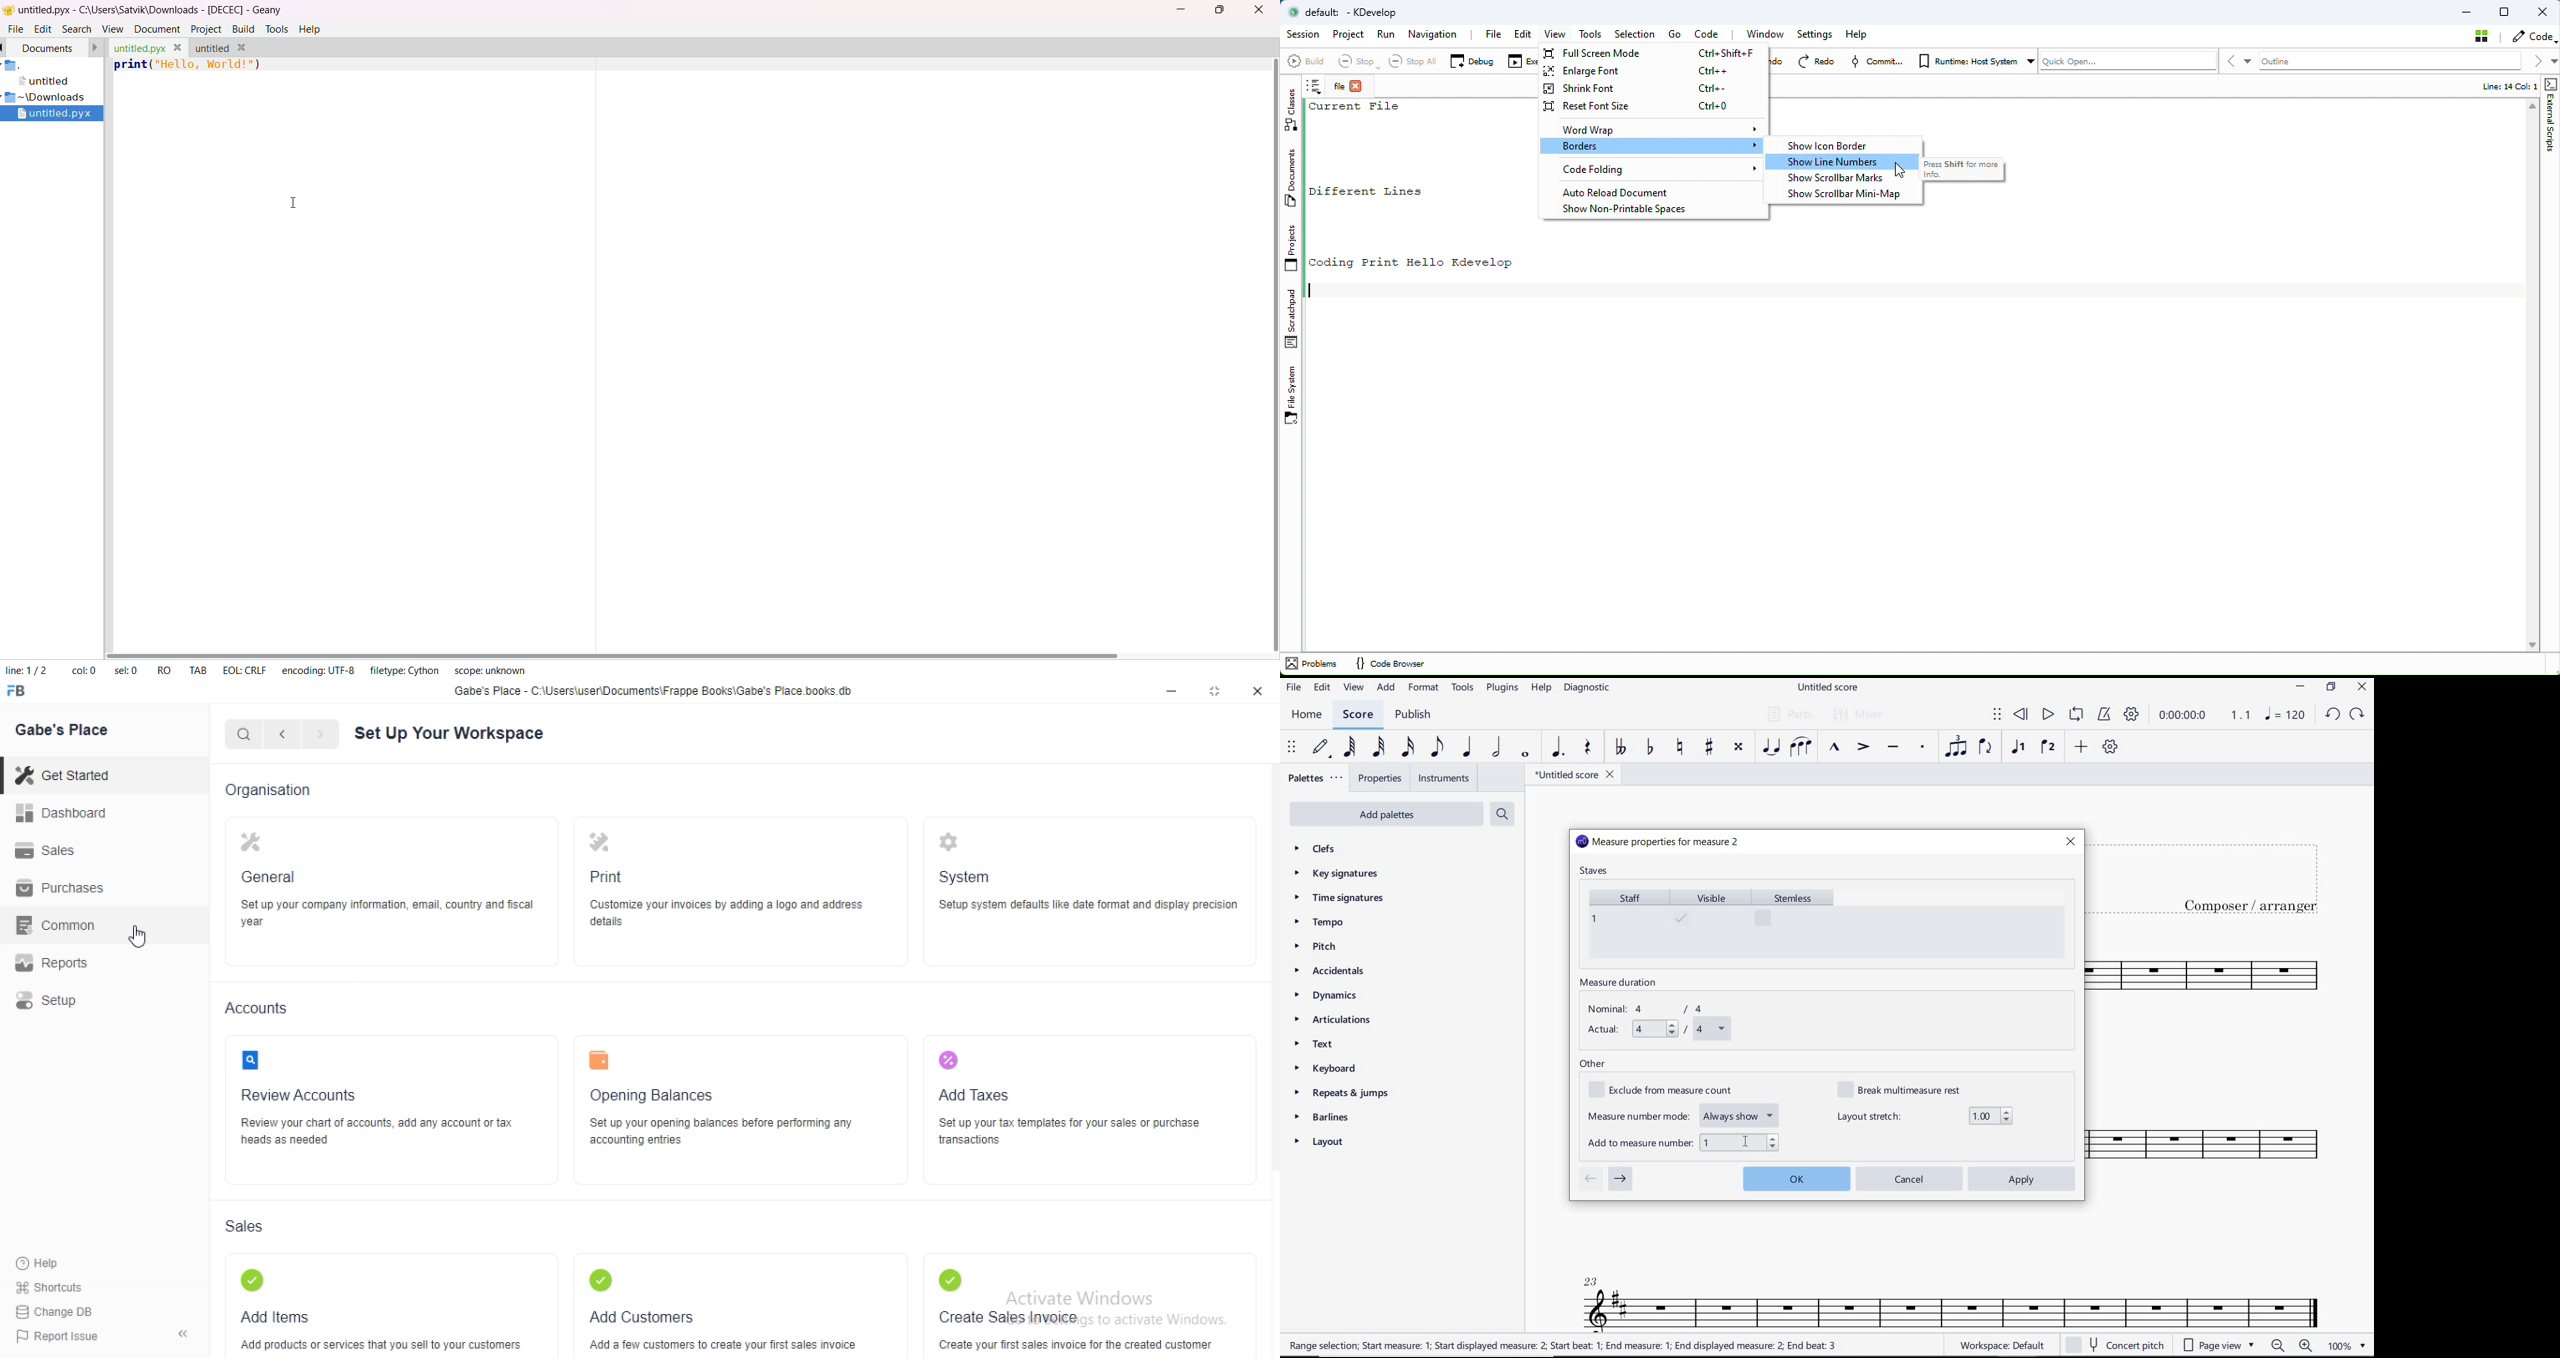  I want to click on cancel, so click(1910, 1179).